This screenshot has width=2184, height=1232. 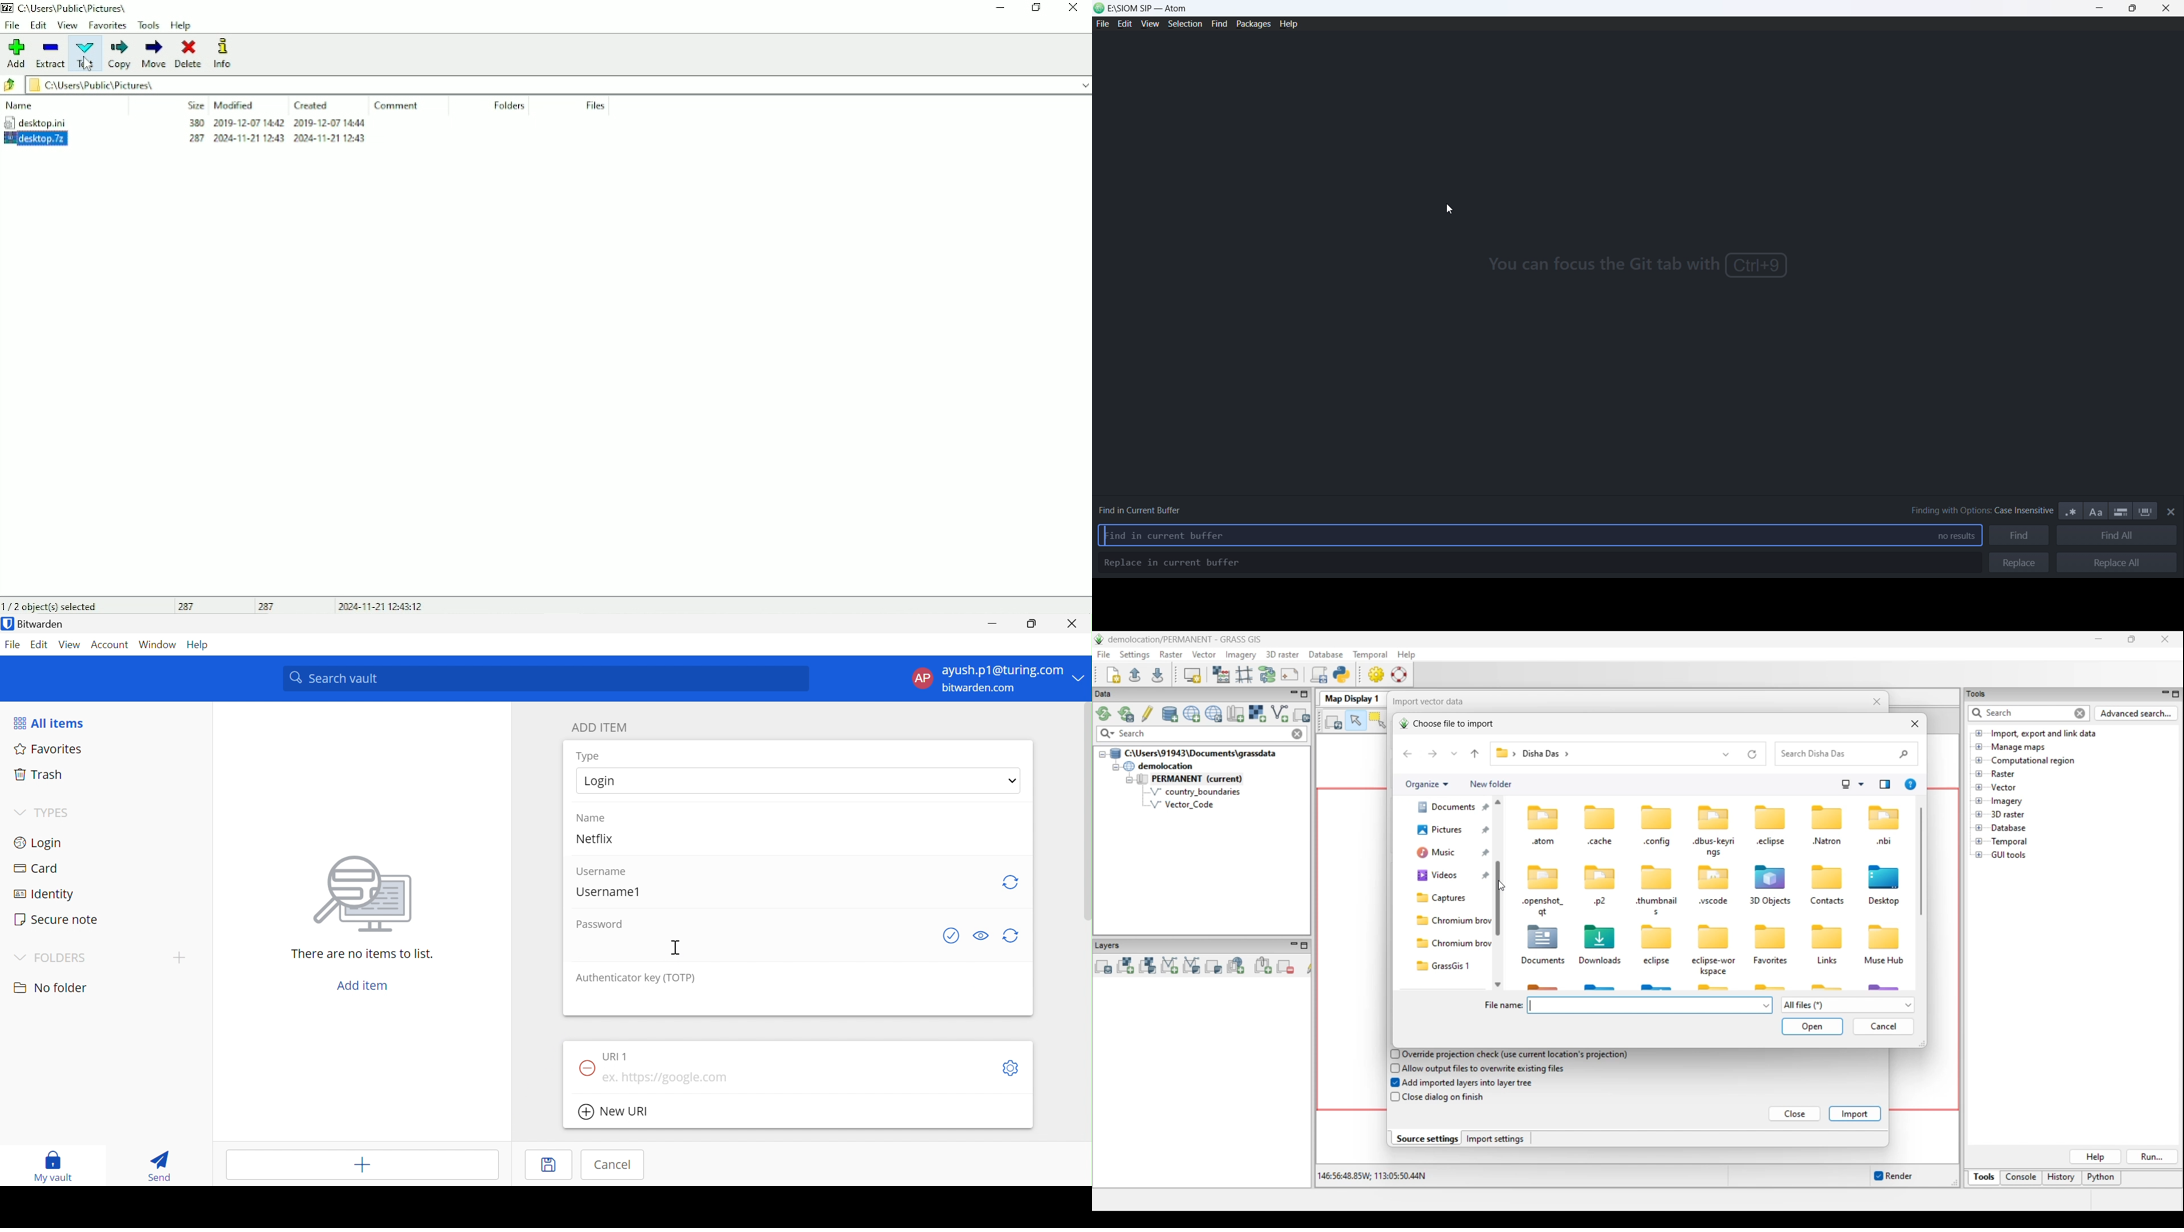 What do you see at coordinates (330, 122) in the screenshot?
I see `2019-12-07-14.44` at bounding box center [330, 122].